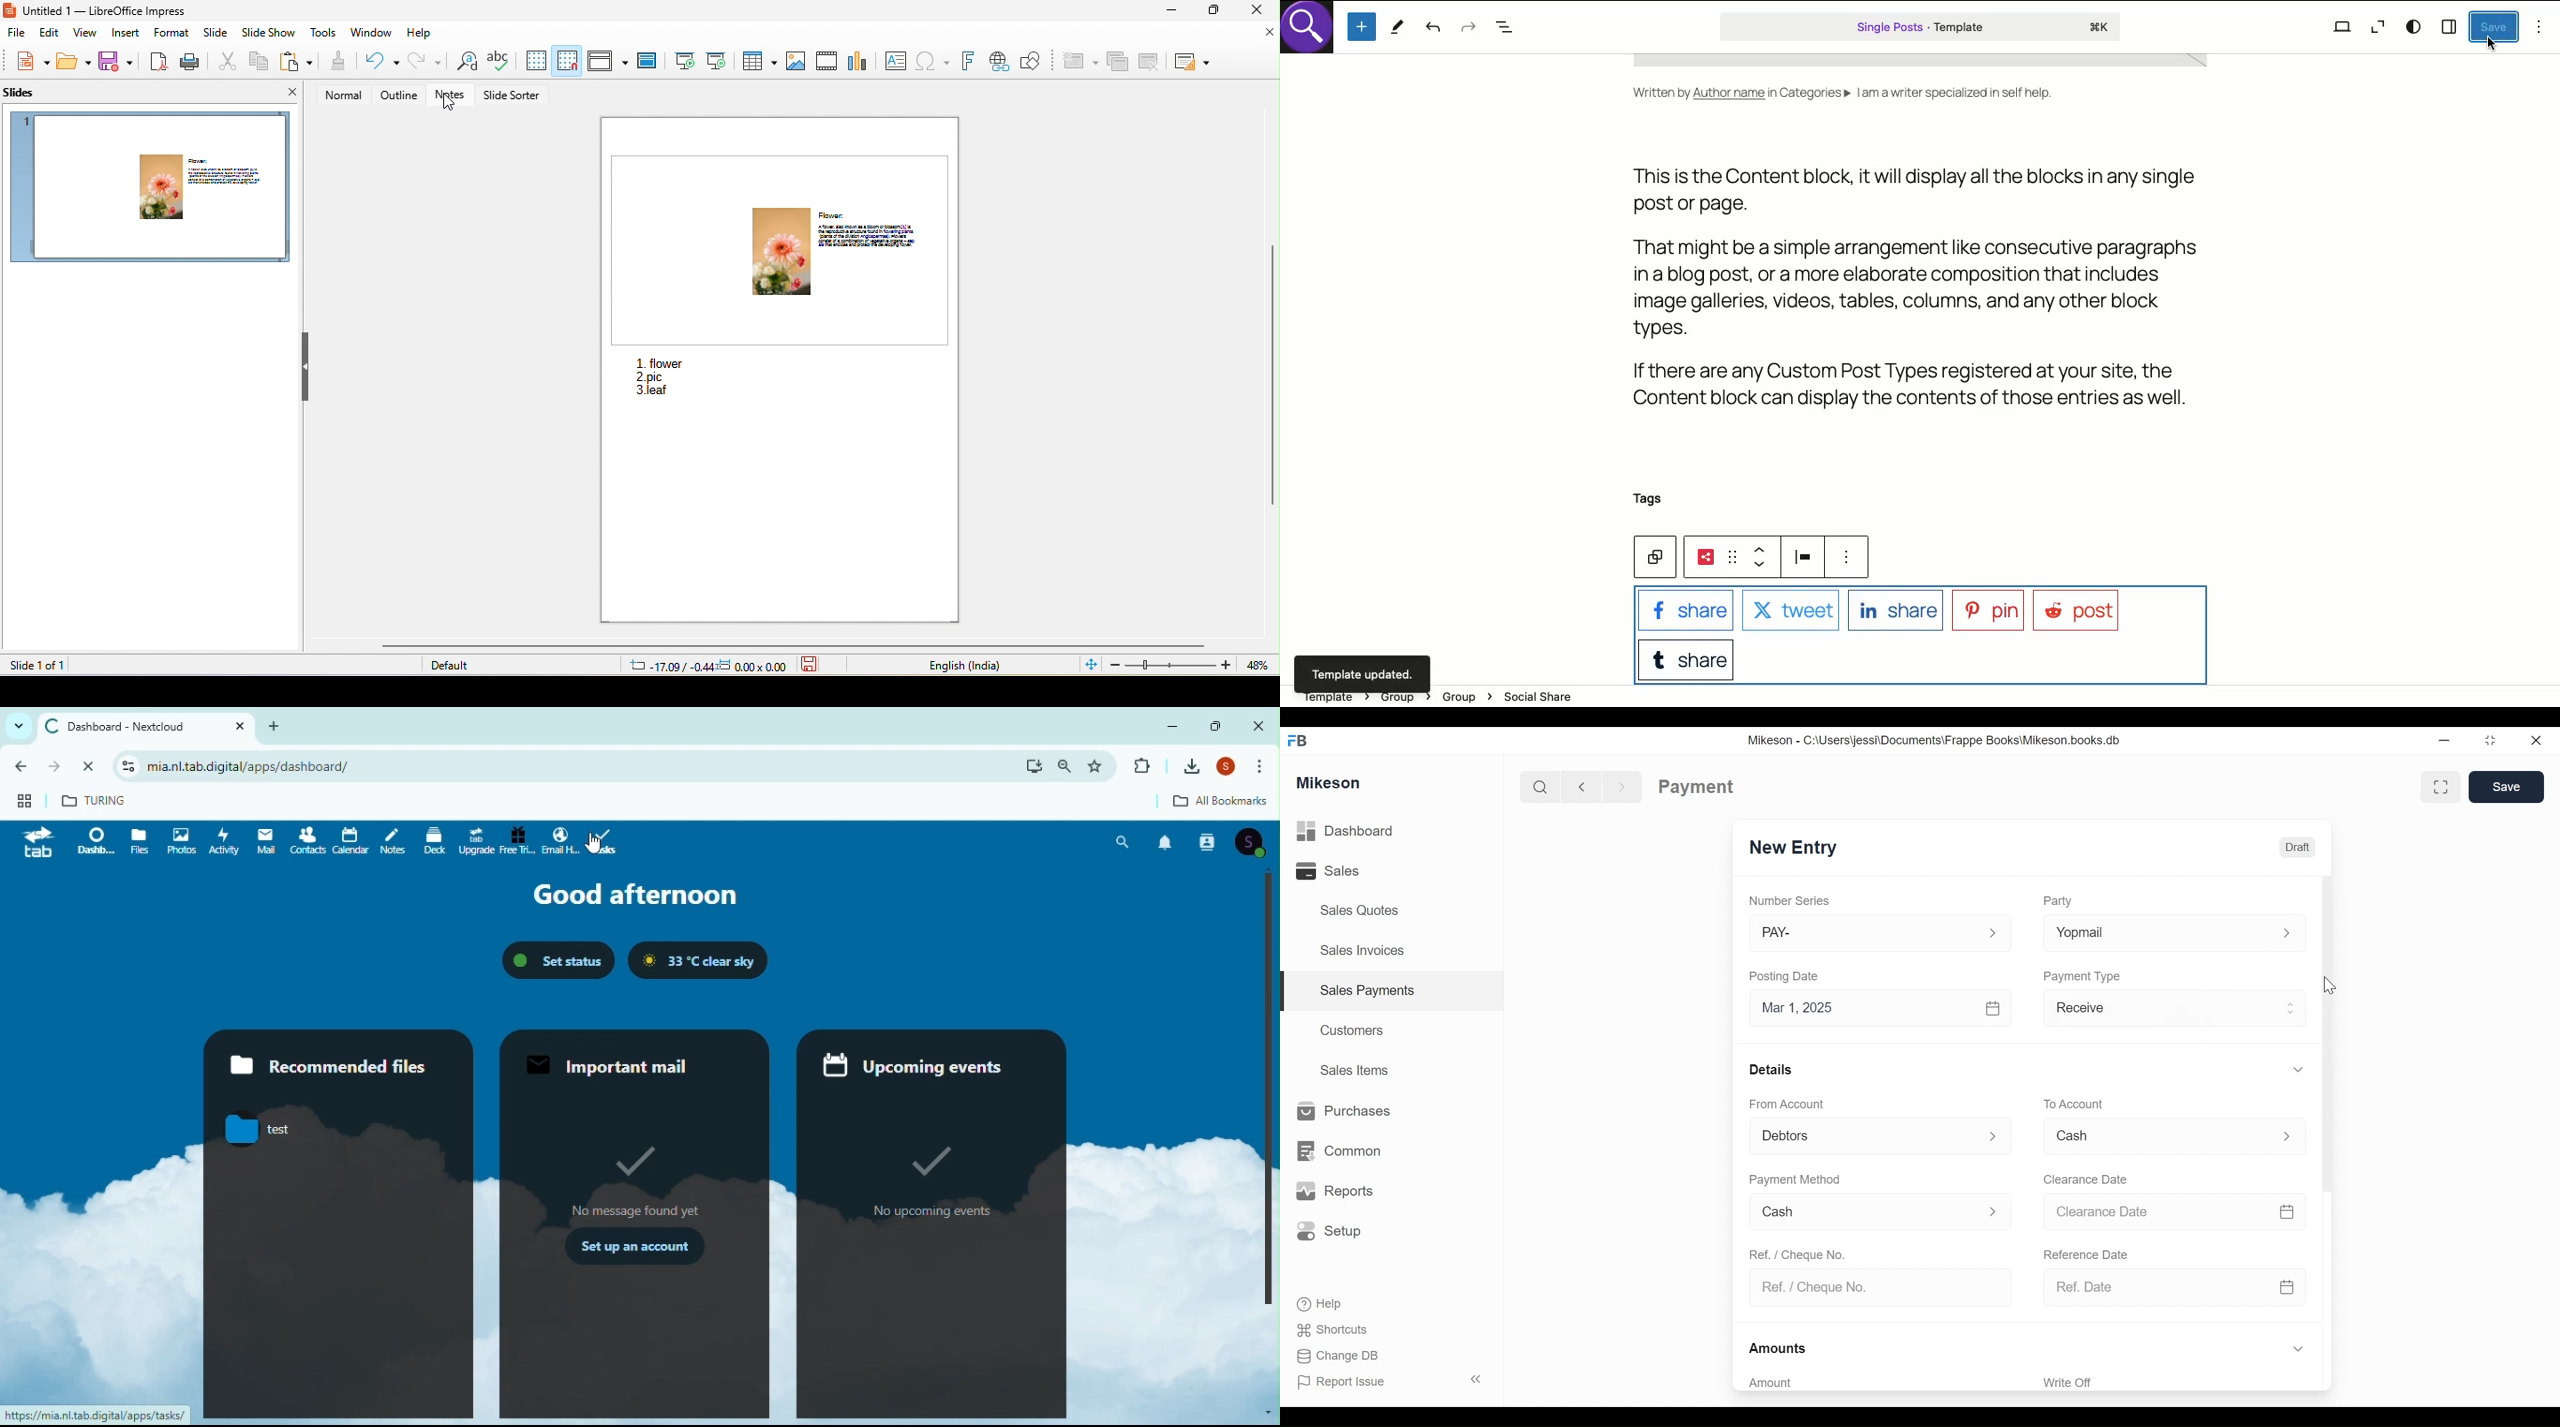 This screenshot has height=1428, width=2576. What do you see at coordinates (1790, 1104) in the screenshot?
I see `From Account` at bounding box center [1790, 1104].